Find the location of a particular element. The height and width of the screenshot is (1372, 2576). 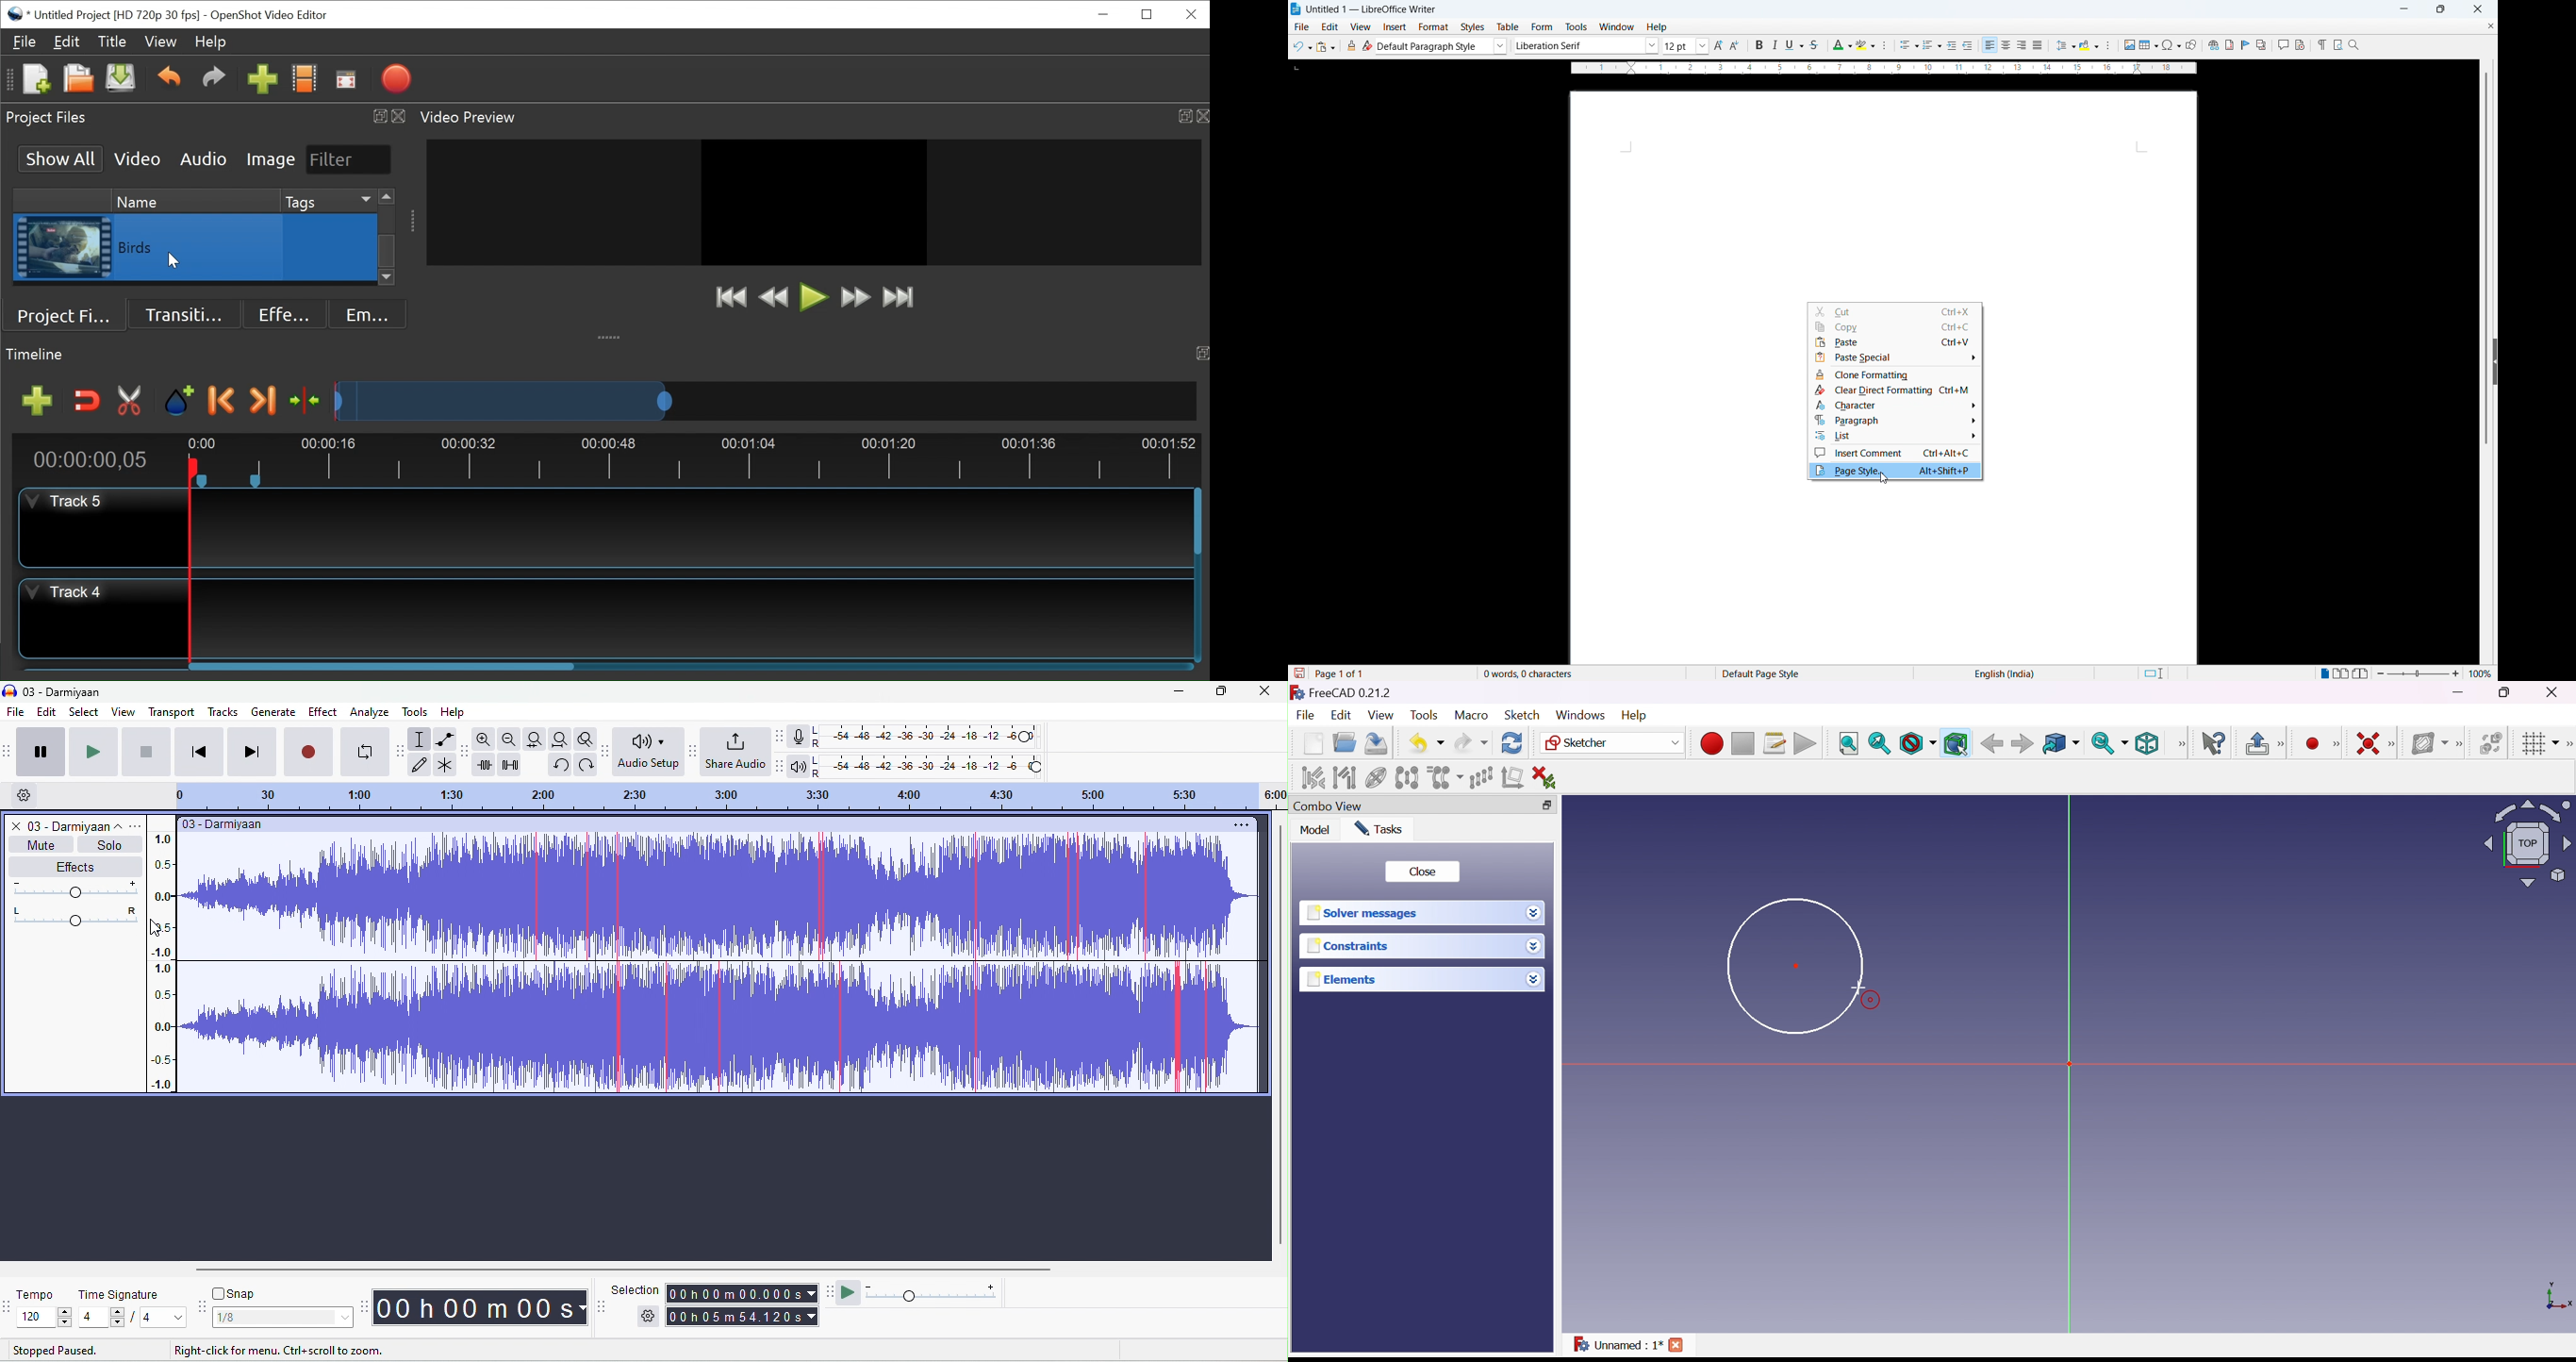

Insert comment  is located at coordinates (2283, 45).